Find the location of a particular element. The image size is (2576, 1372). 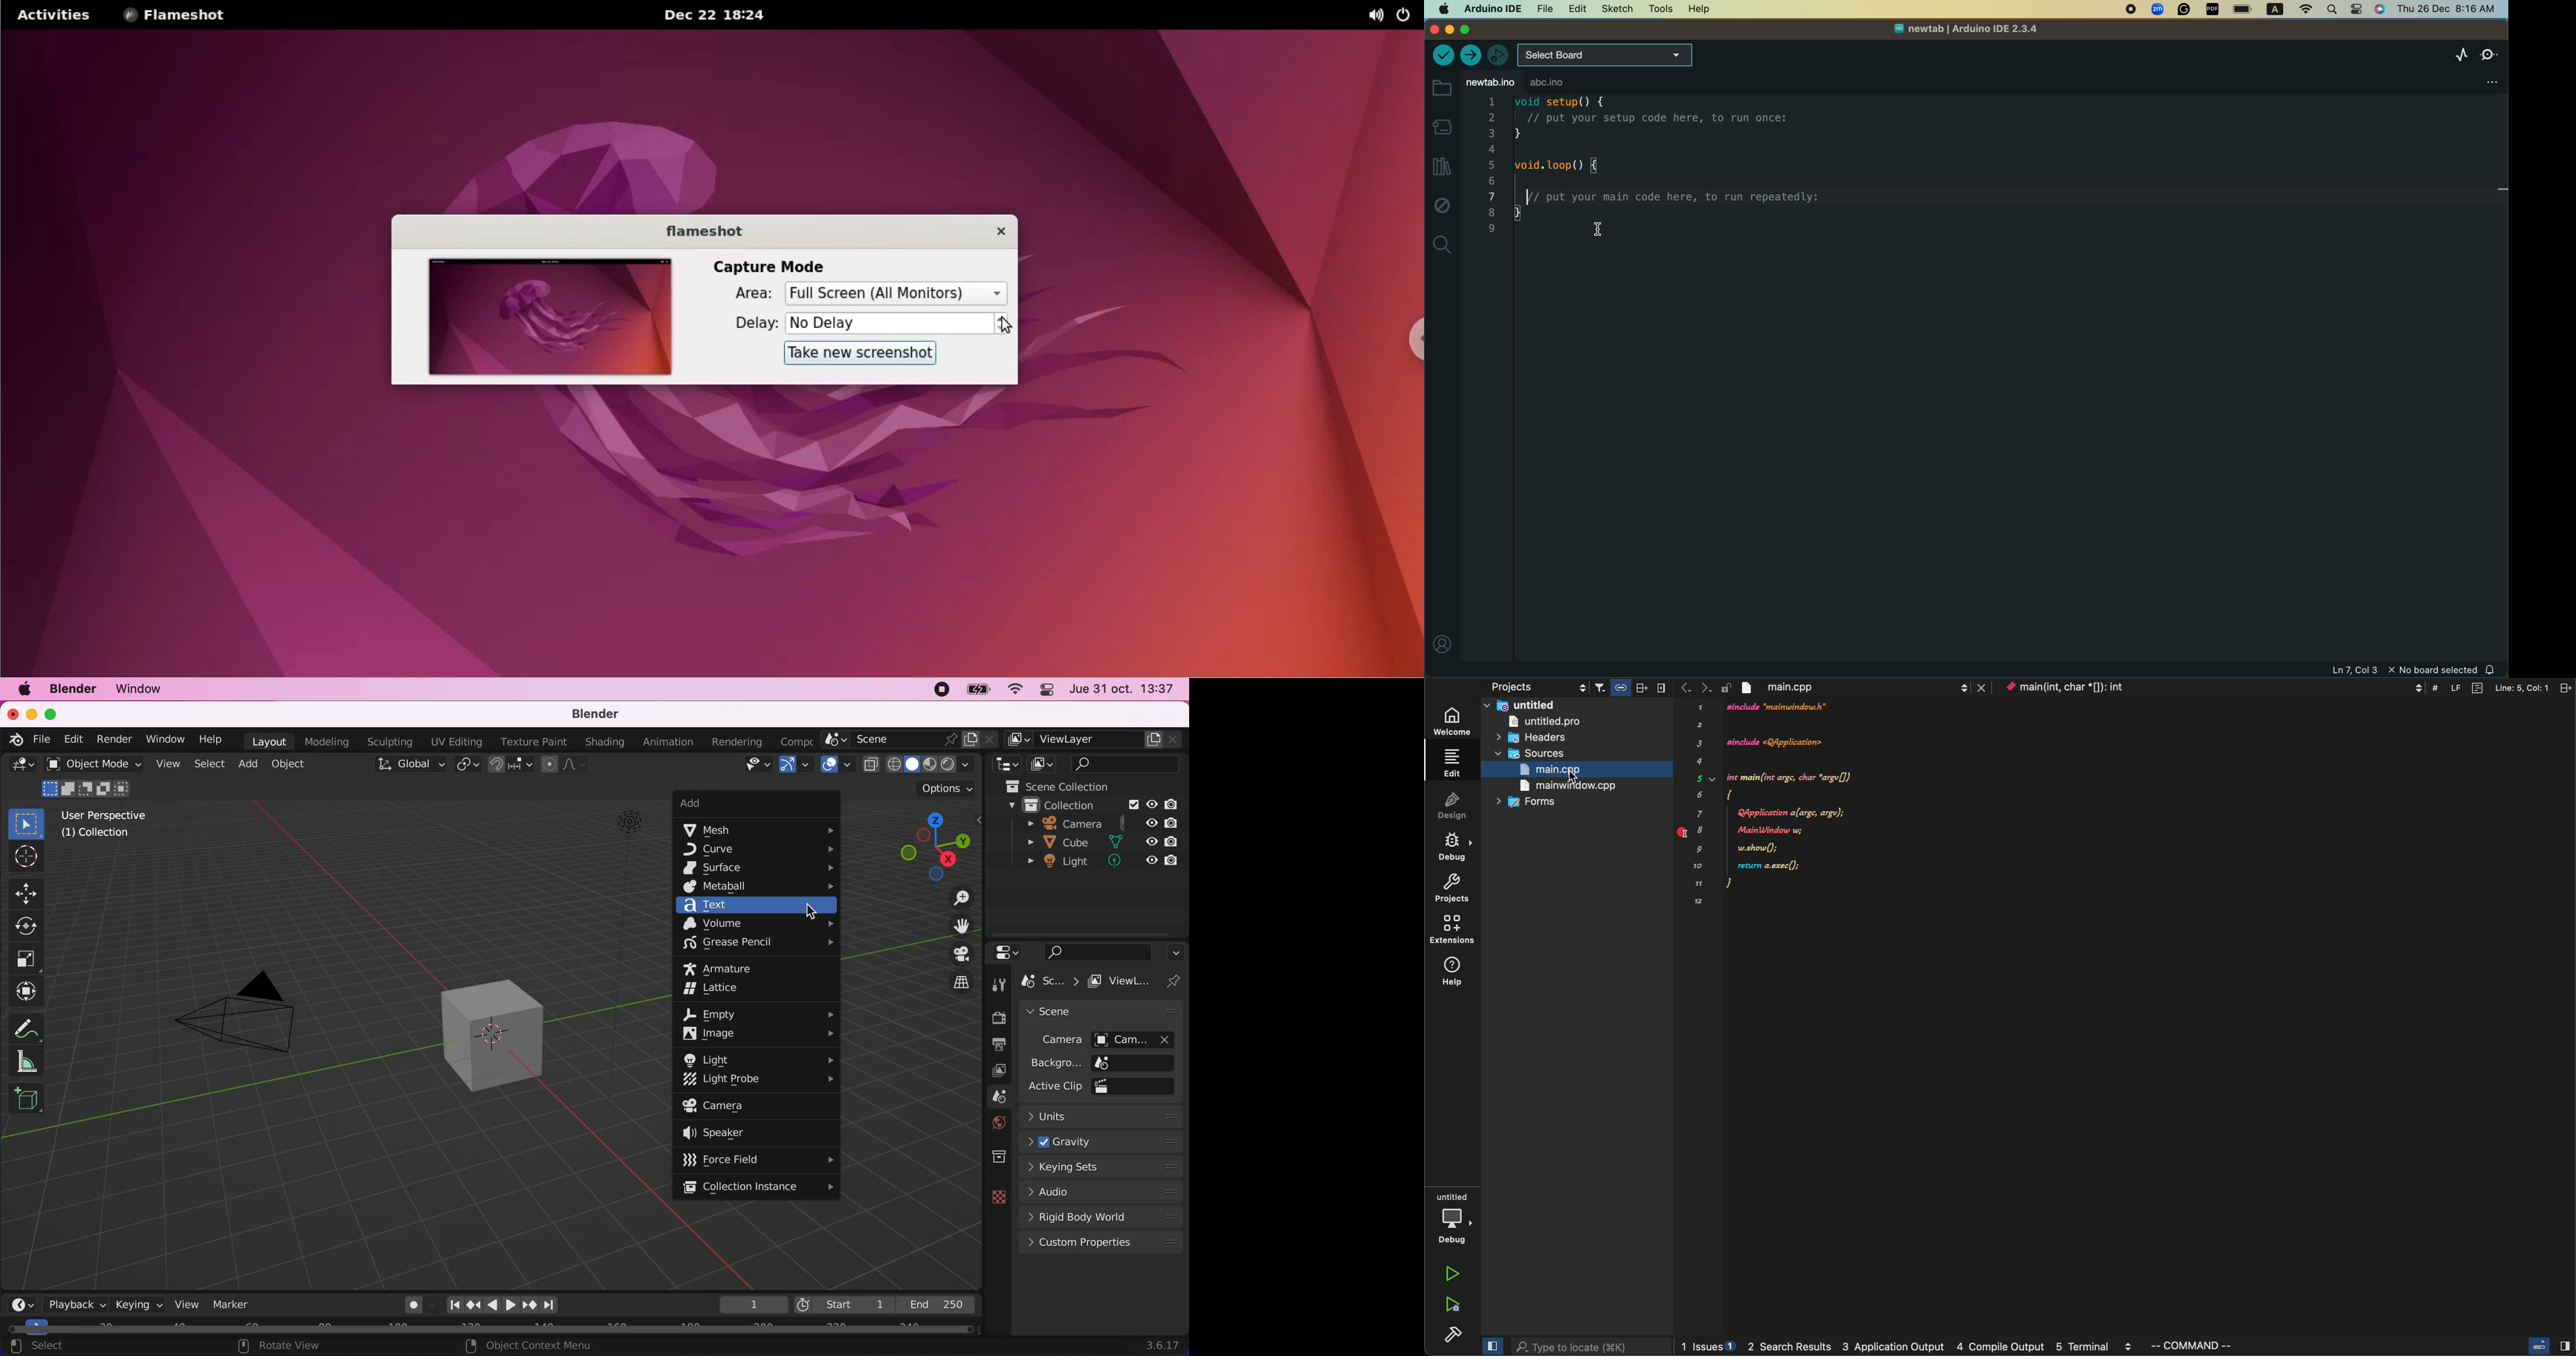

screenshot preview is located at coordinates (550, 315).